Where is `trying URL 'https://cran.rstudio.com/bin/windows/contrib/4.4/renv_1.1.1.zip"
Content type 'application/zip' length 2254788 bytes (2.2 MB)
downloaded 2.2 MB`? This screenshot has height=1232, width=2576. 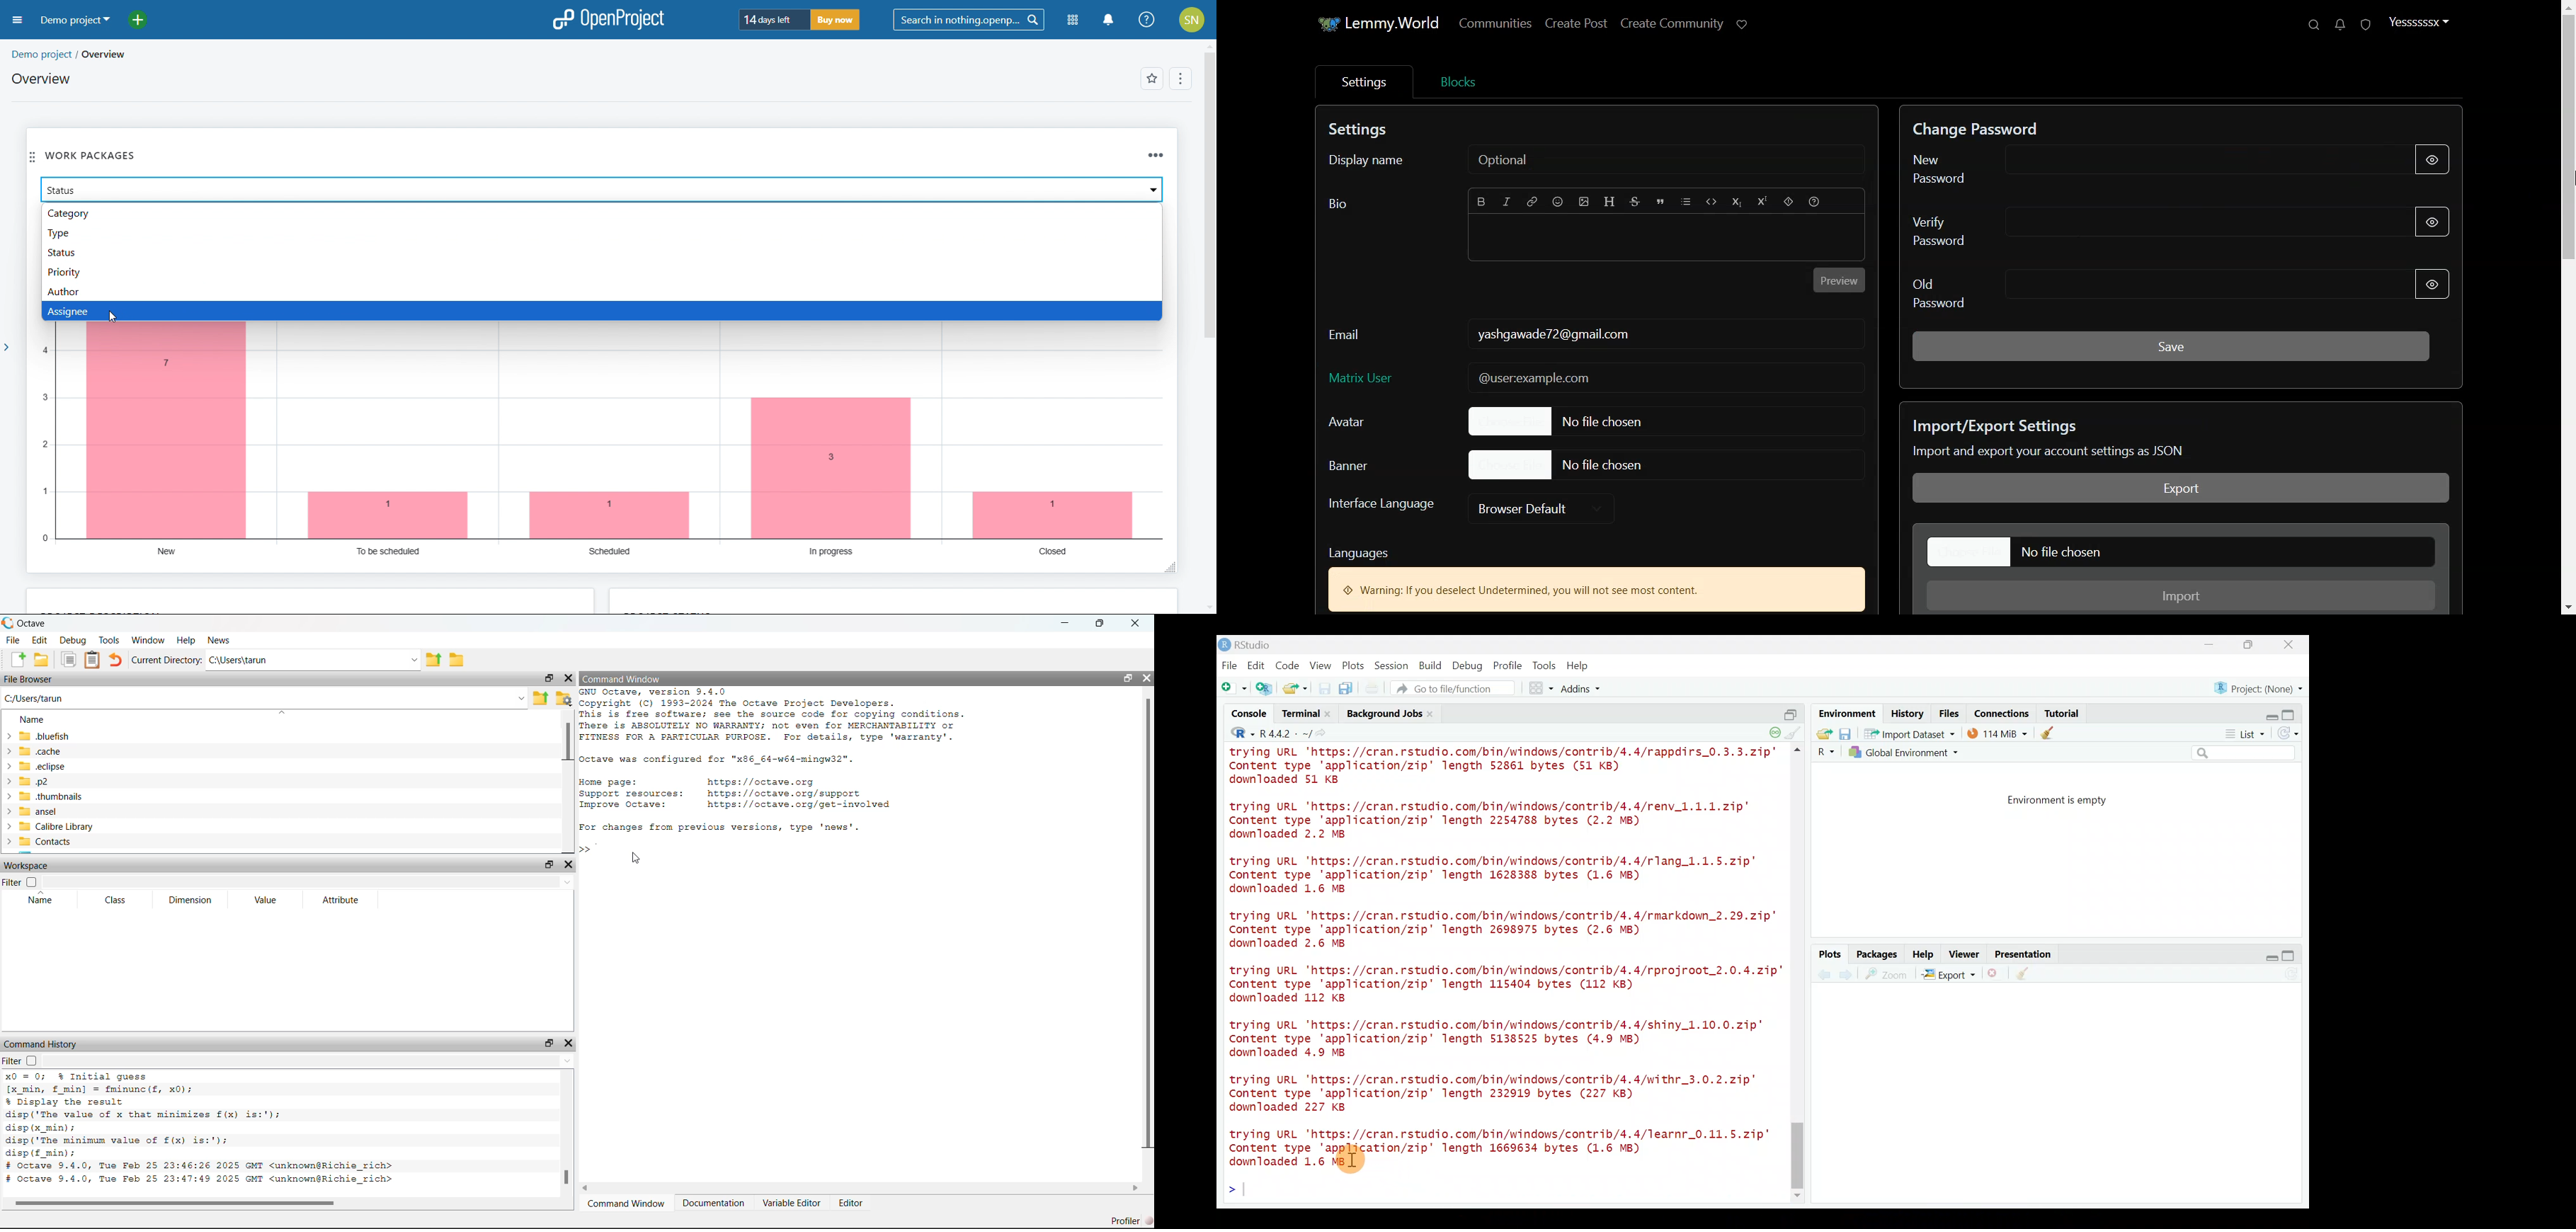
trying URL 'https://cran.rstudio.com/bin/windows/contrib/4.4/renv_1.1.1.zip"
Content type 'application/zip' length 2254788 bytes (2.2 MB)
downloaded 2.2 MB is located at coordinates (1504, 821).